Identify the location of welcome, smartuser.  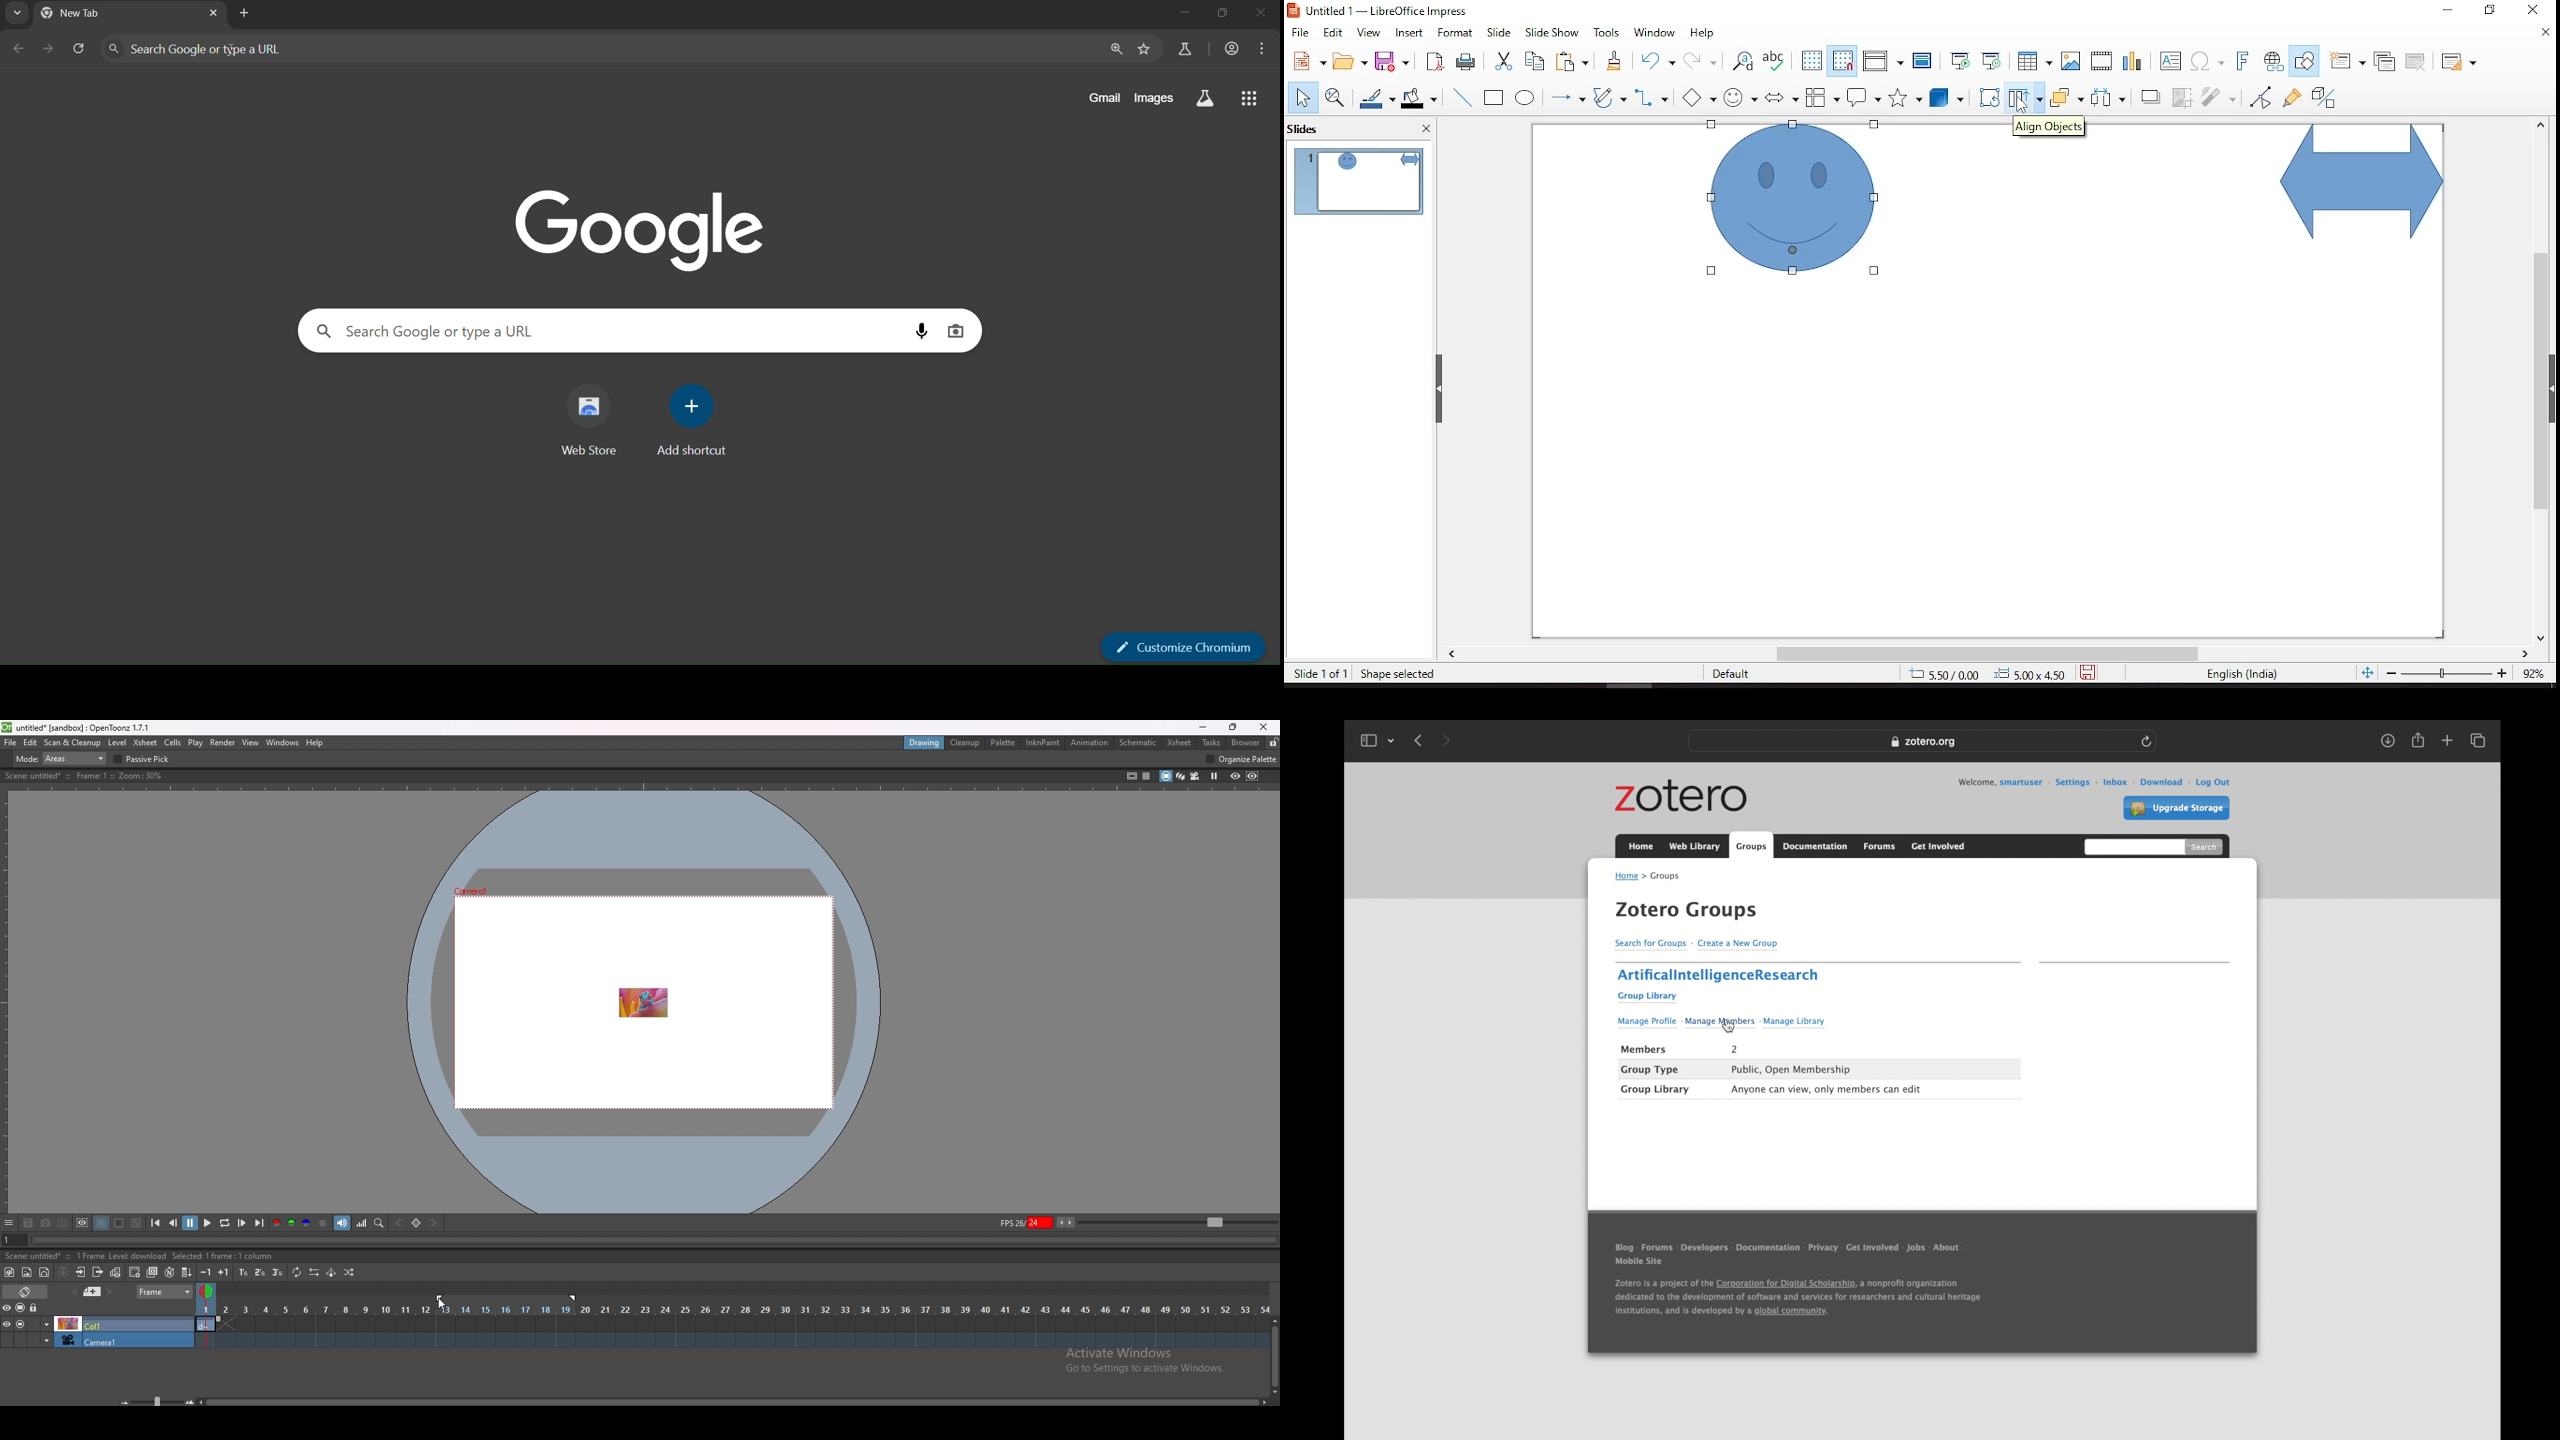
(1999, 783).